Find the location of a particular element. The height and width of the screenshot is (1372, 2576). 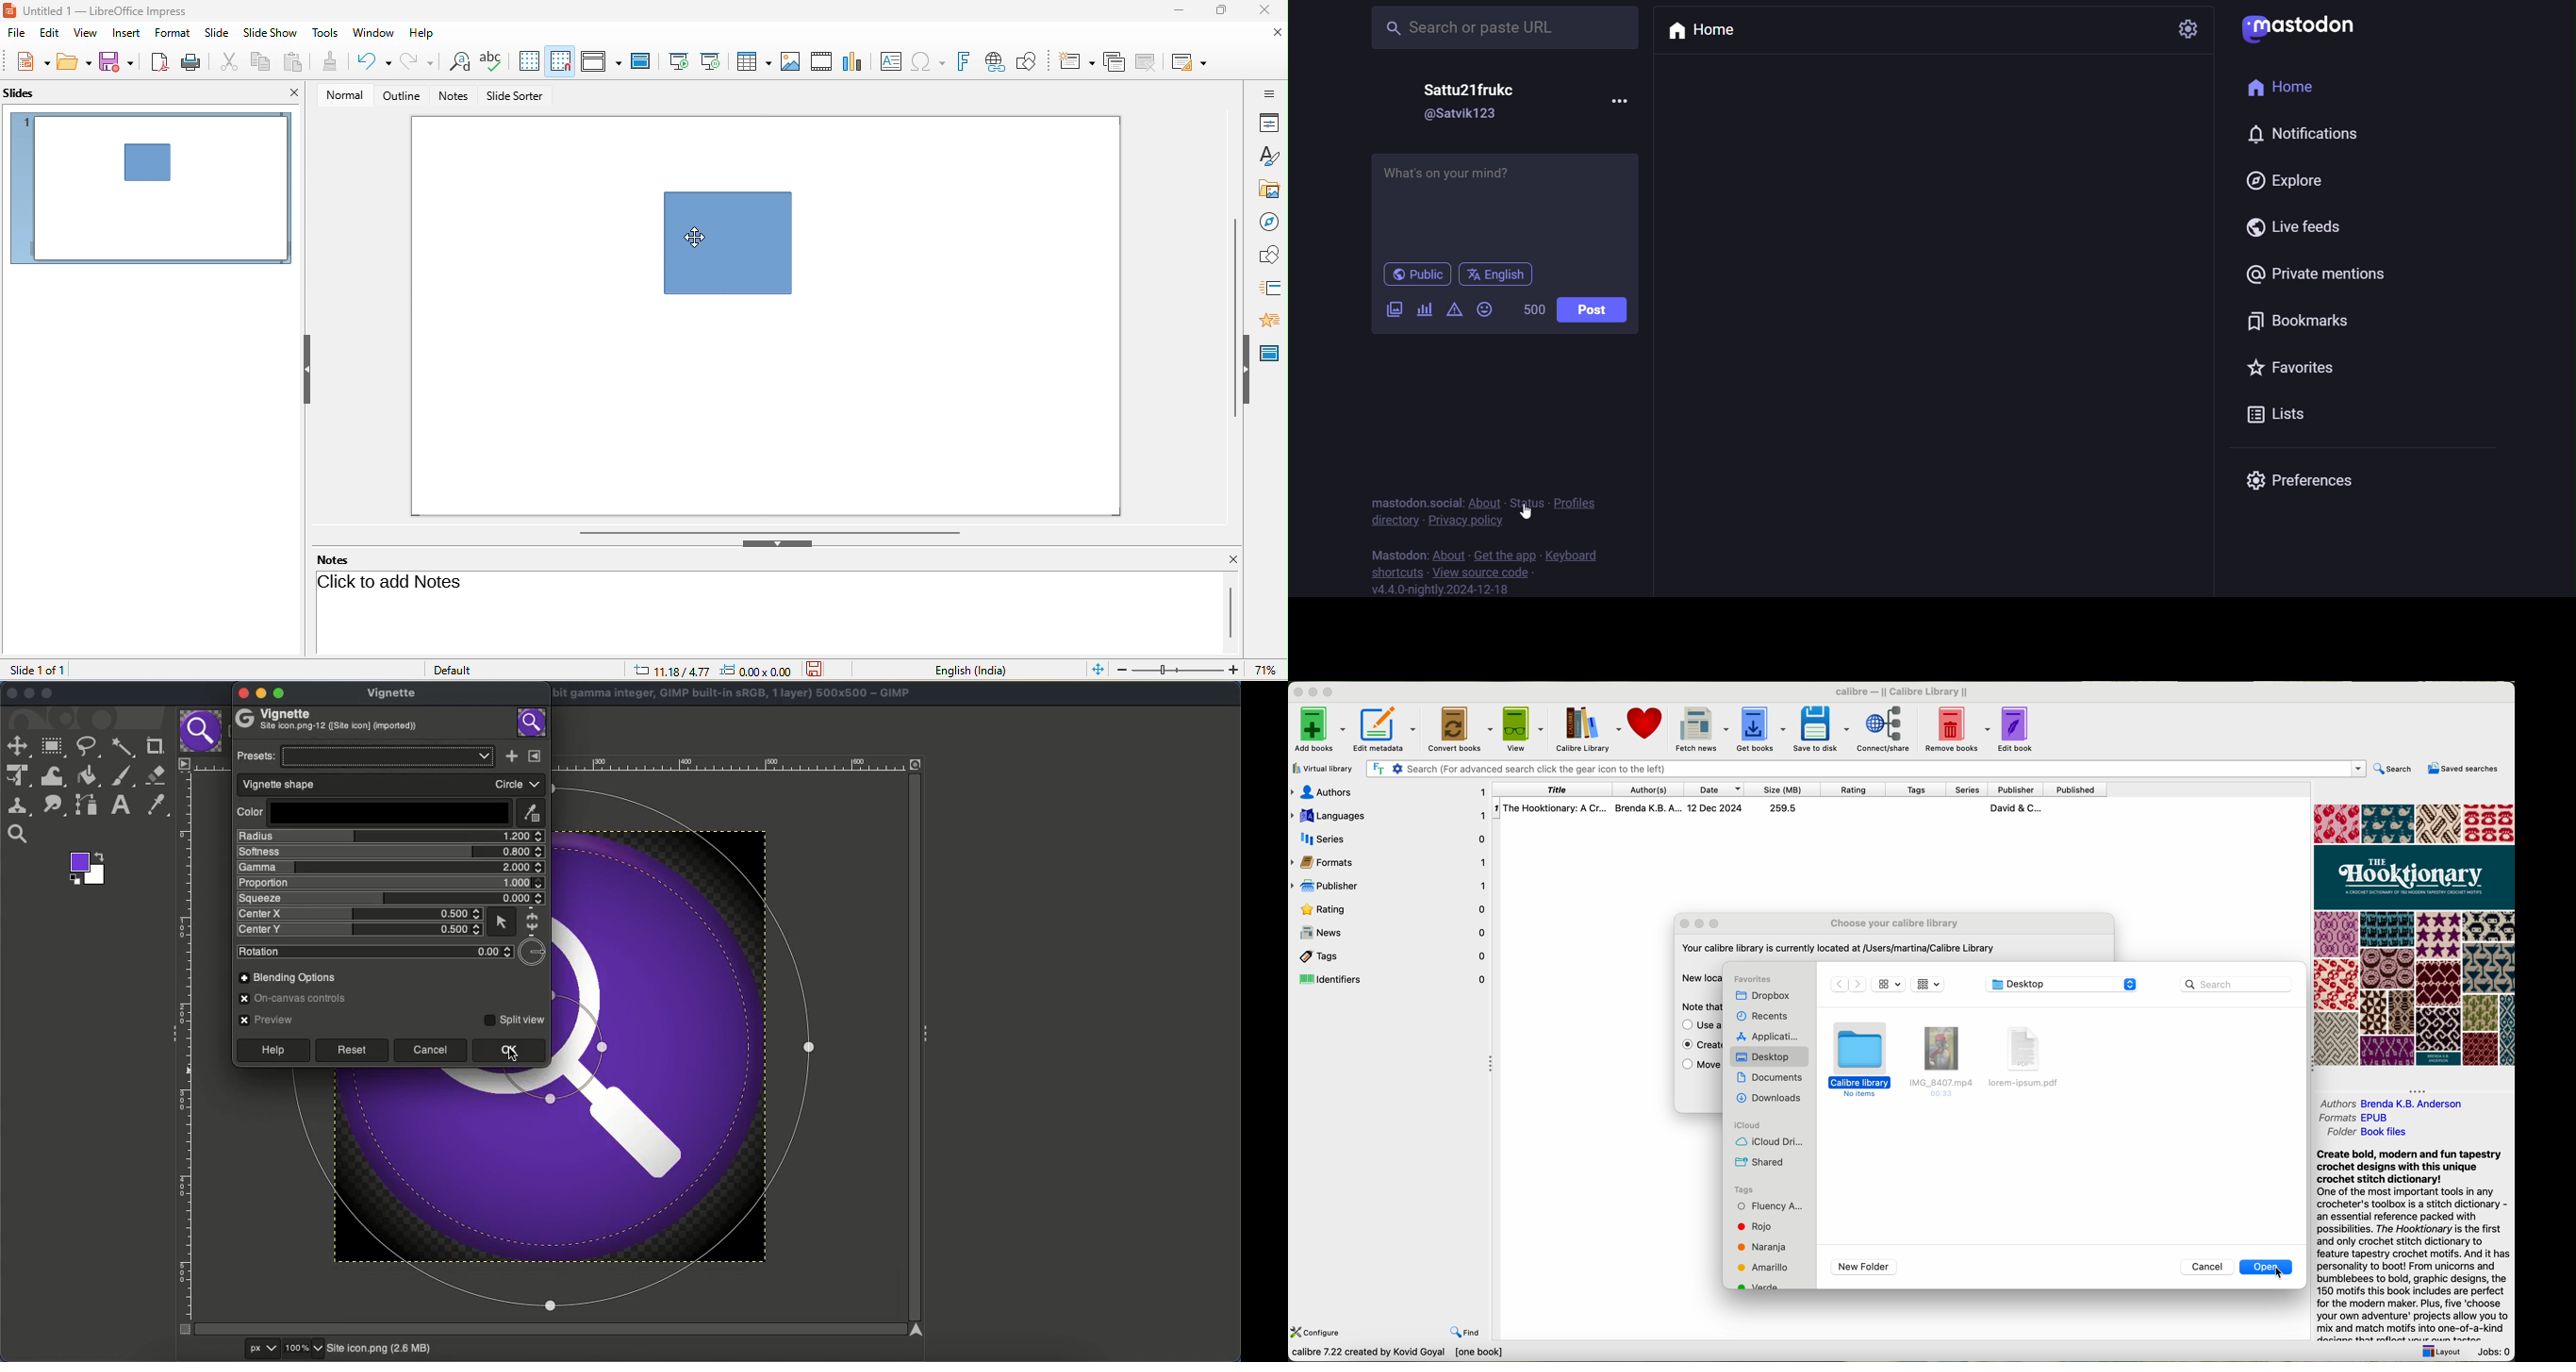

size is located at coordinates (1787, 789).